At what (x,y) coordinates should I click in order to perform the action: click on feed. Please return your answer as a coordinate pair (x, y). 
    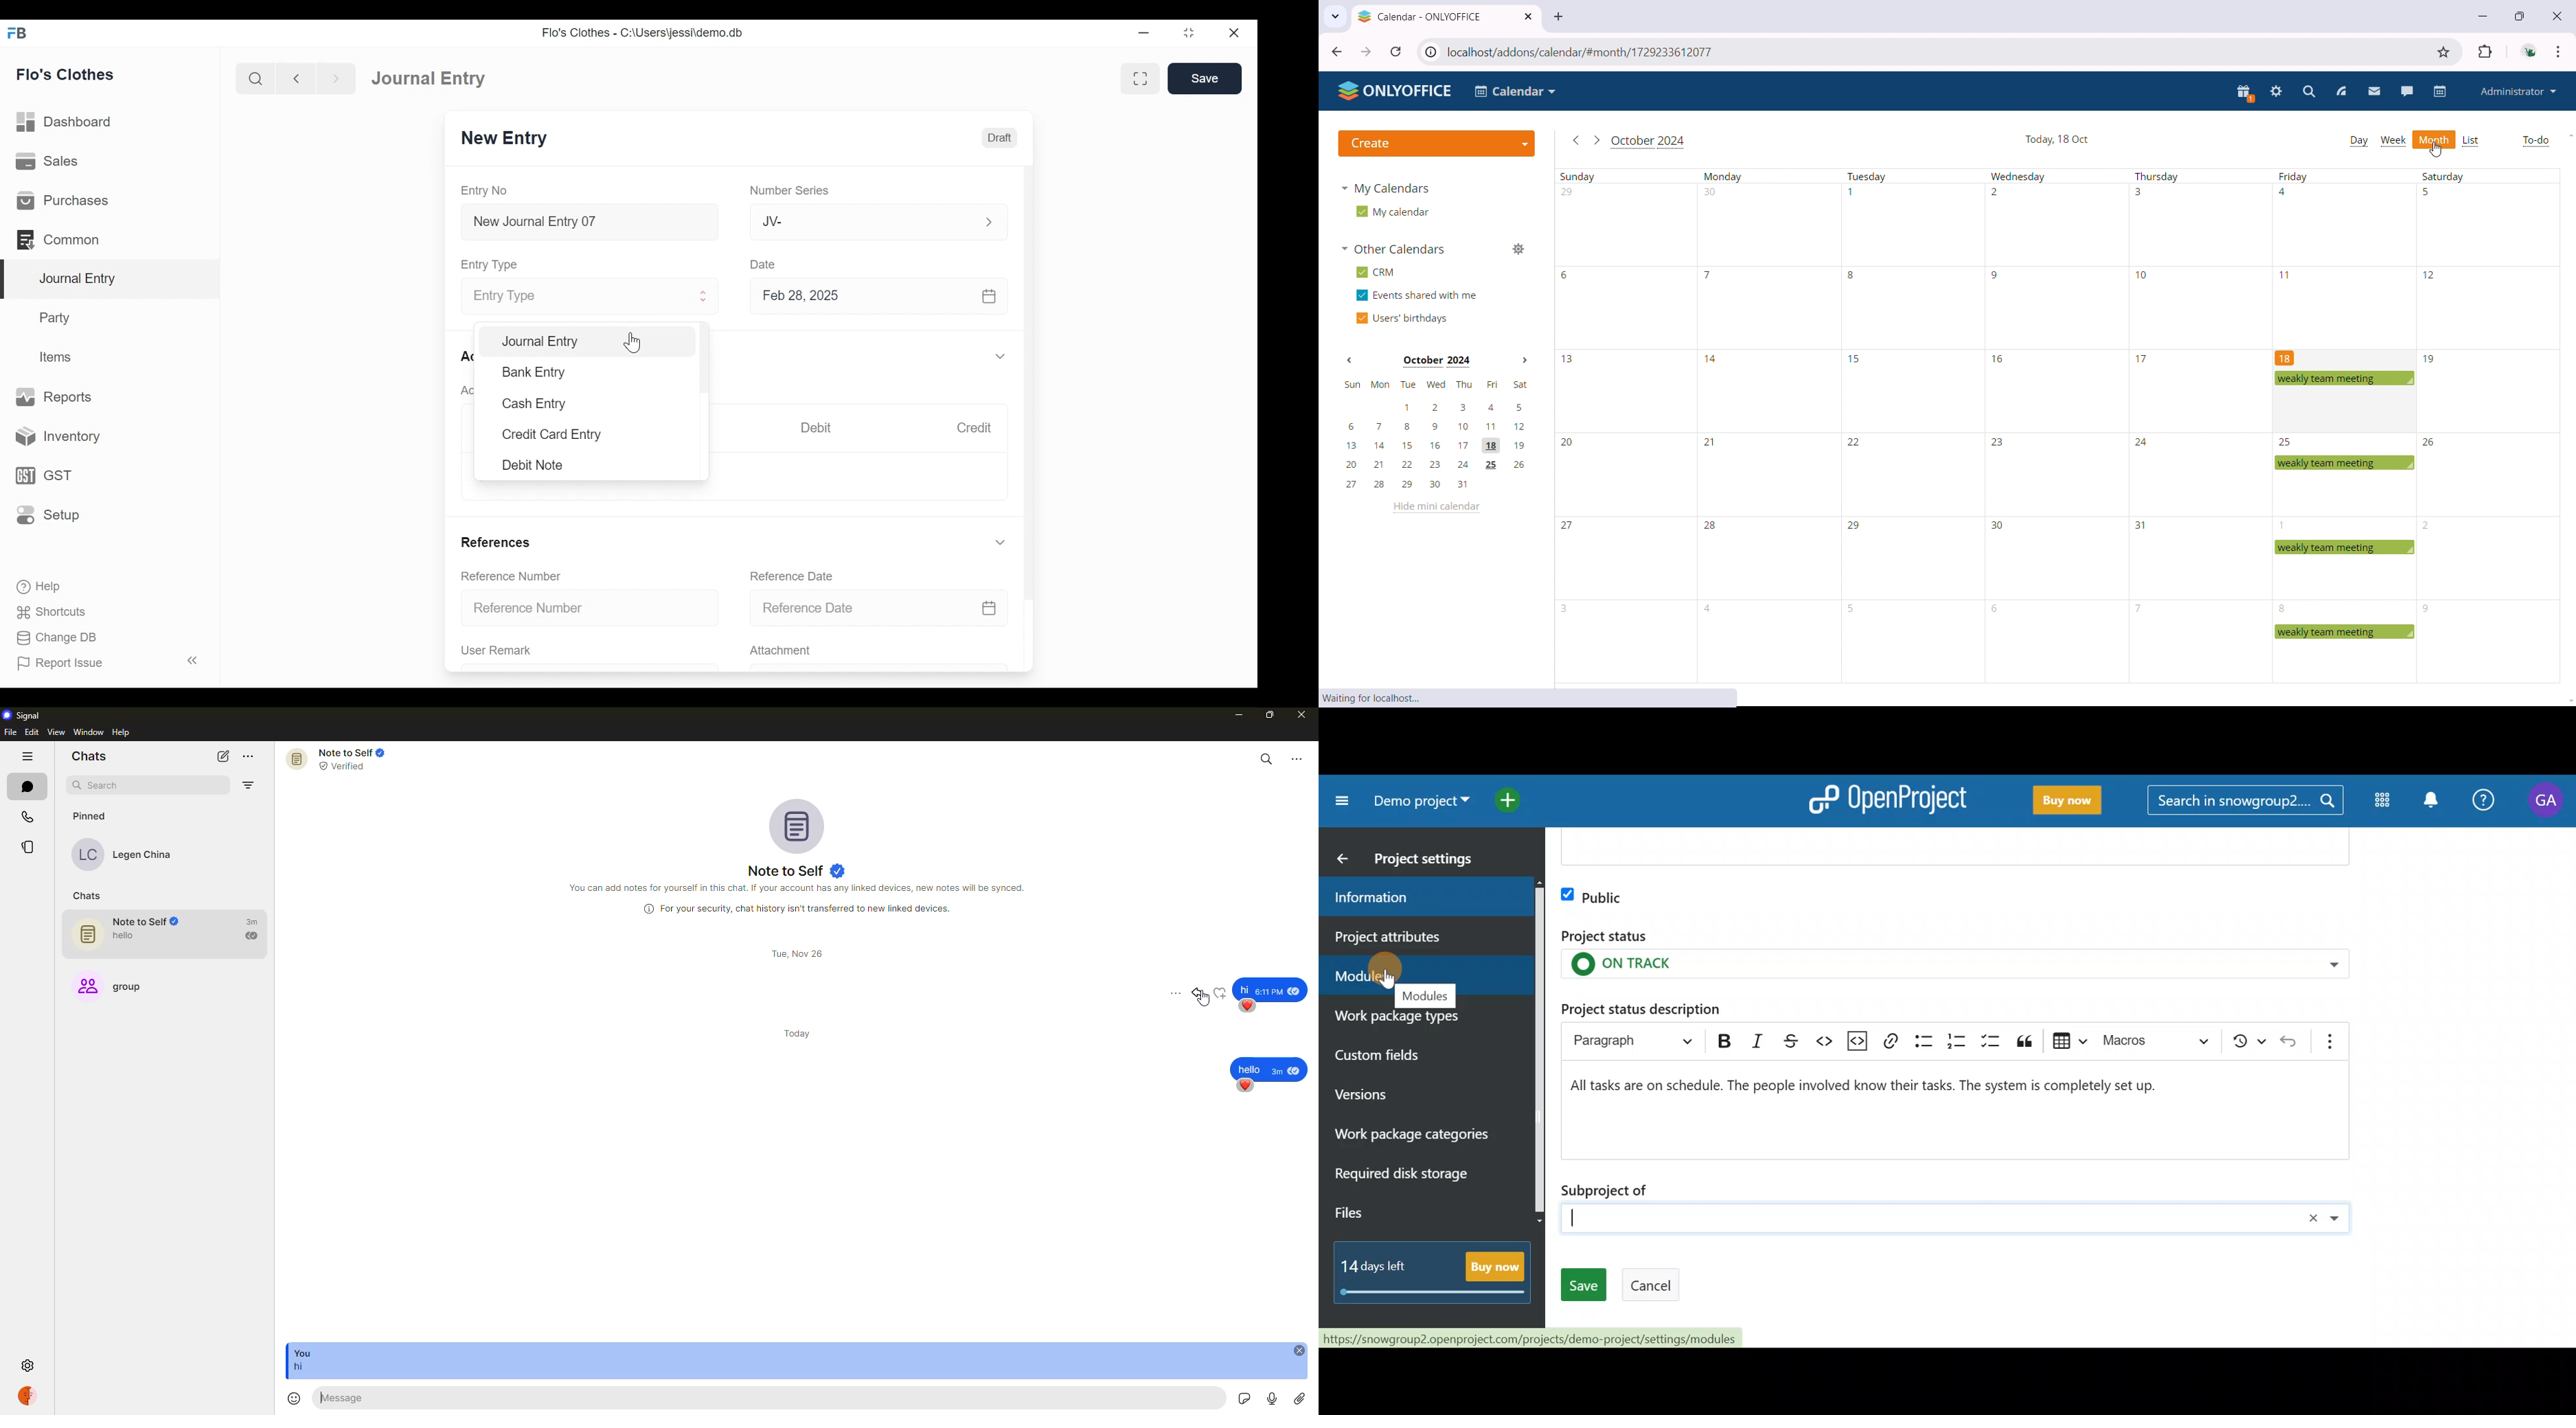
    Looking at the image, I should click on (2342, 93).